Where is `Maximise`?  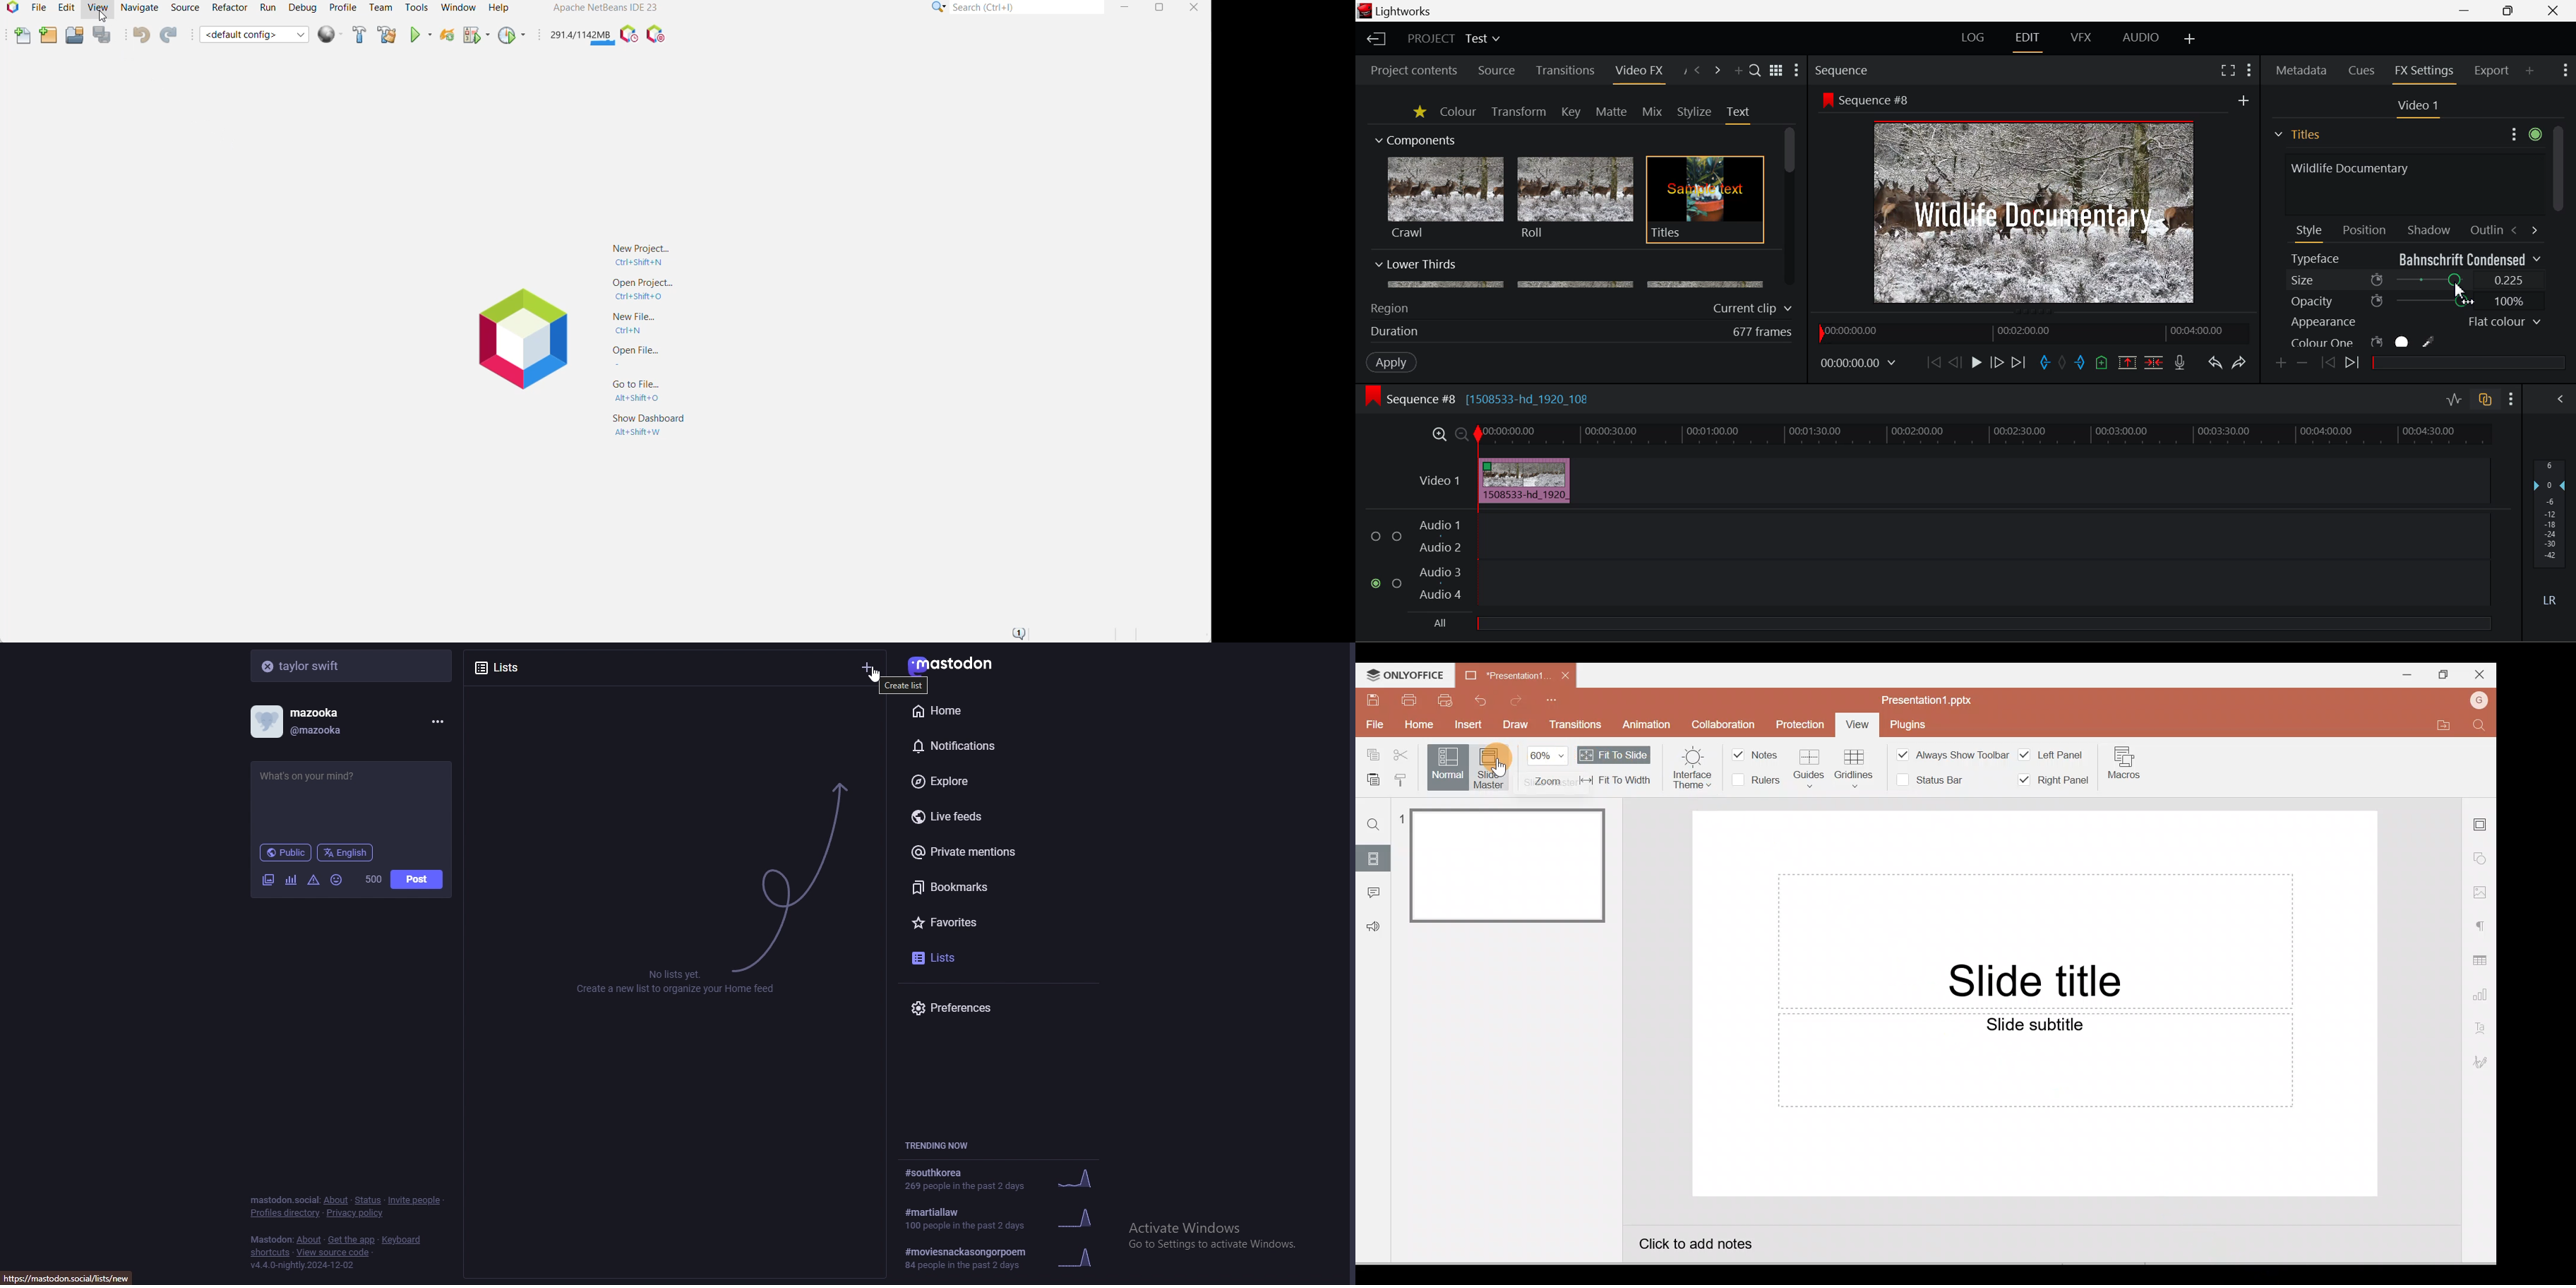 Maximise is located at coordinates (2441, 675).